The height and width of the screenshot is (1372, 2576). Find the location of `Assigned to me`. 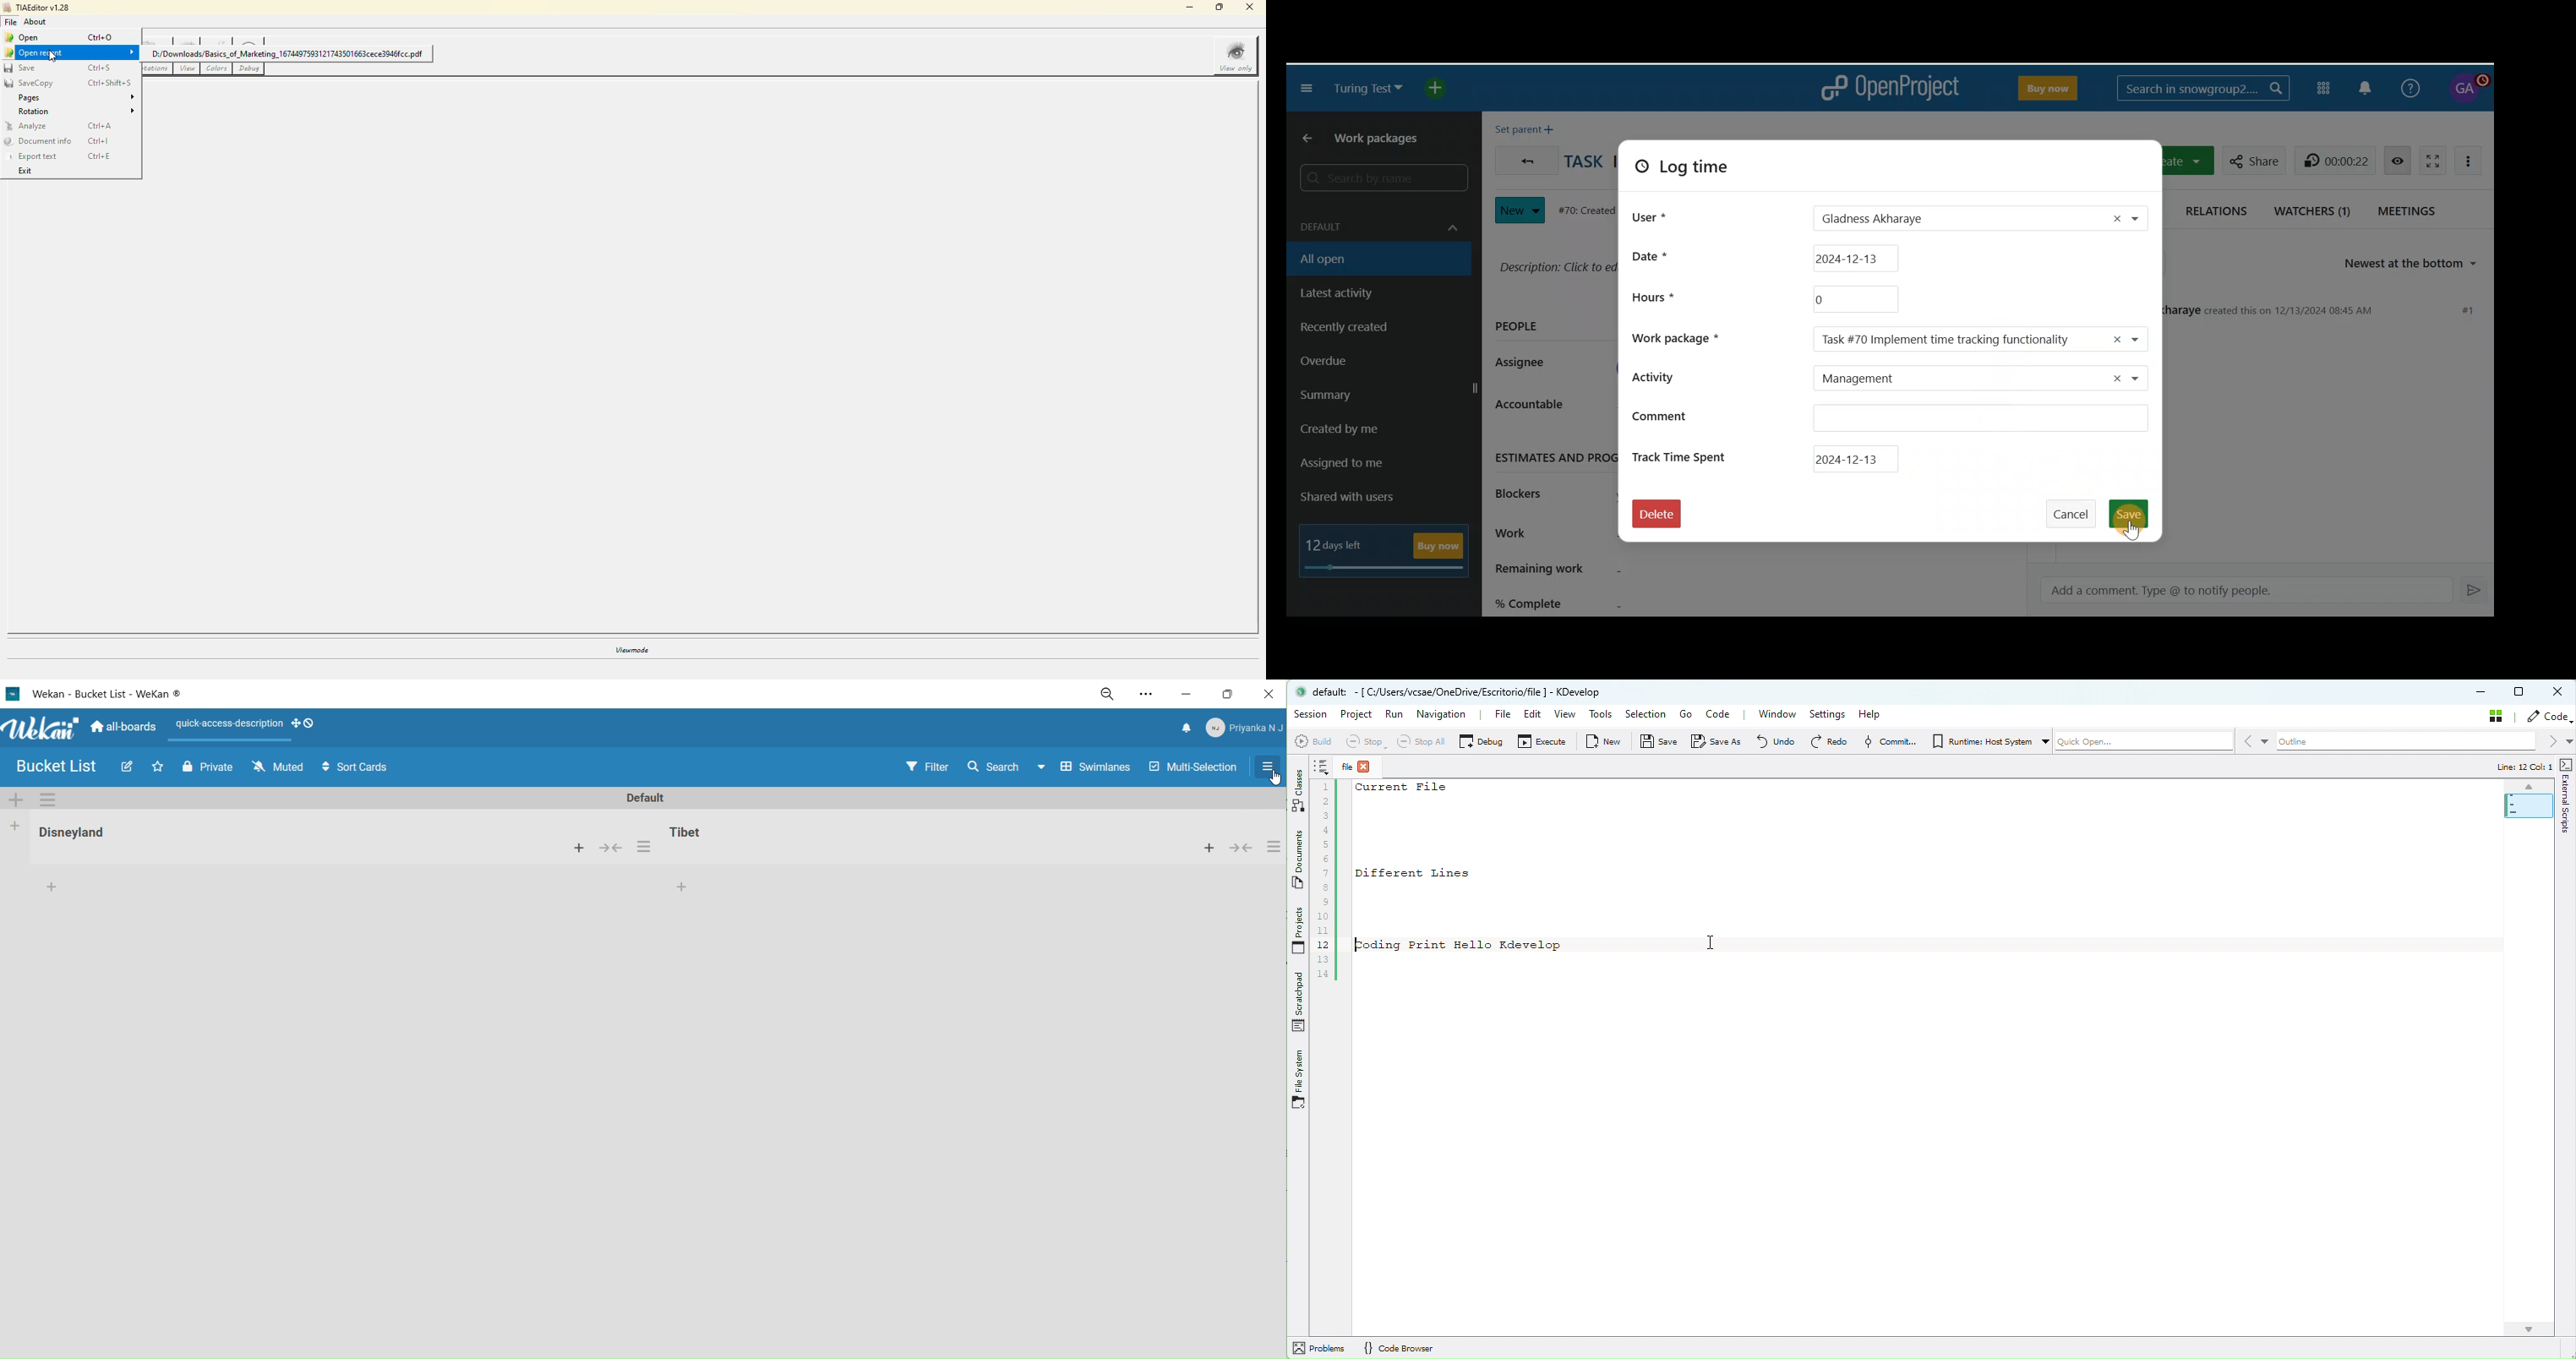

Assigned to me is located at coordinates (1359, 465).